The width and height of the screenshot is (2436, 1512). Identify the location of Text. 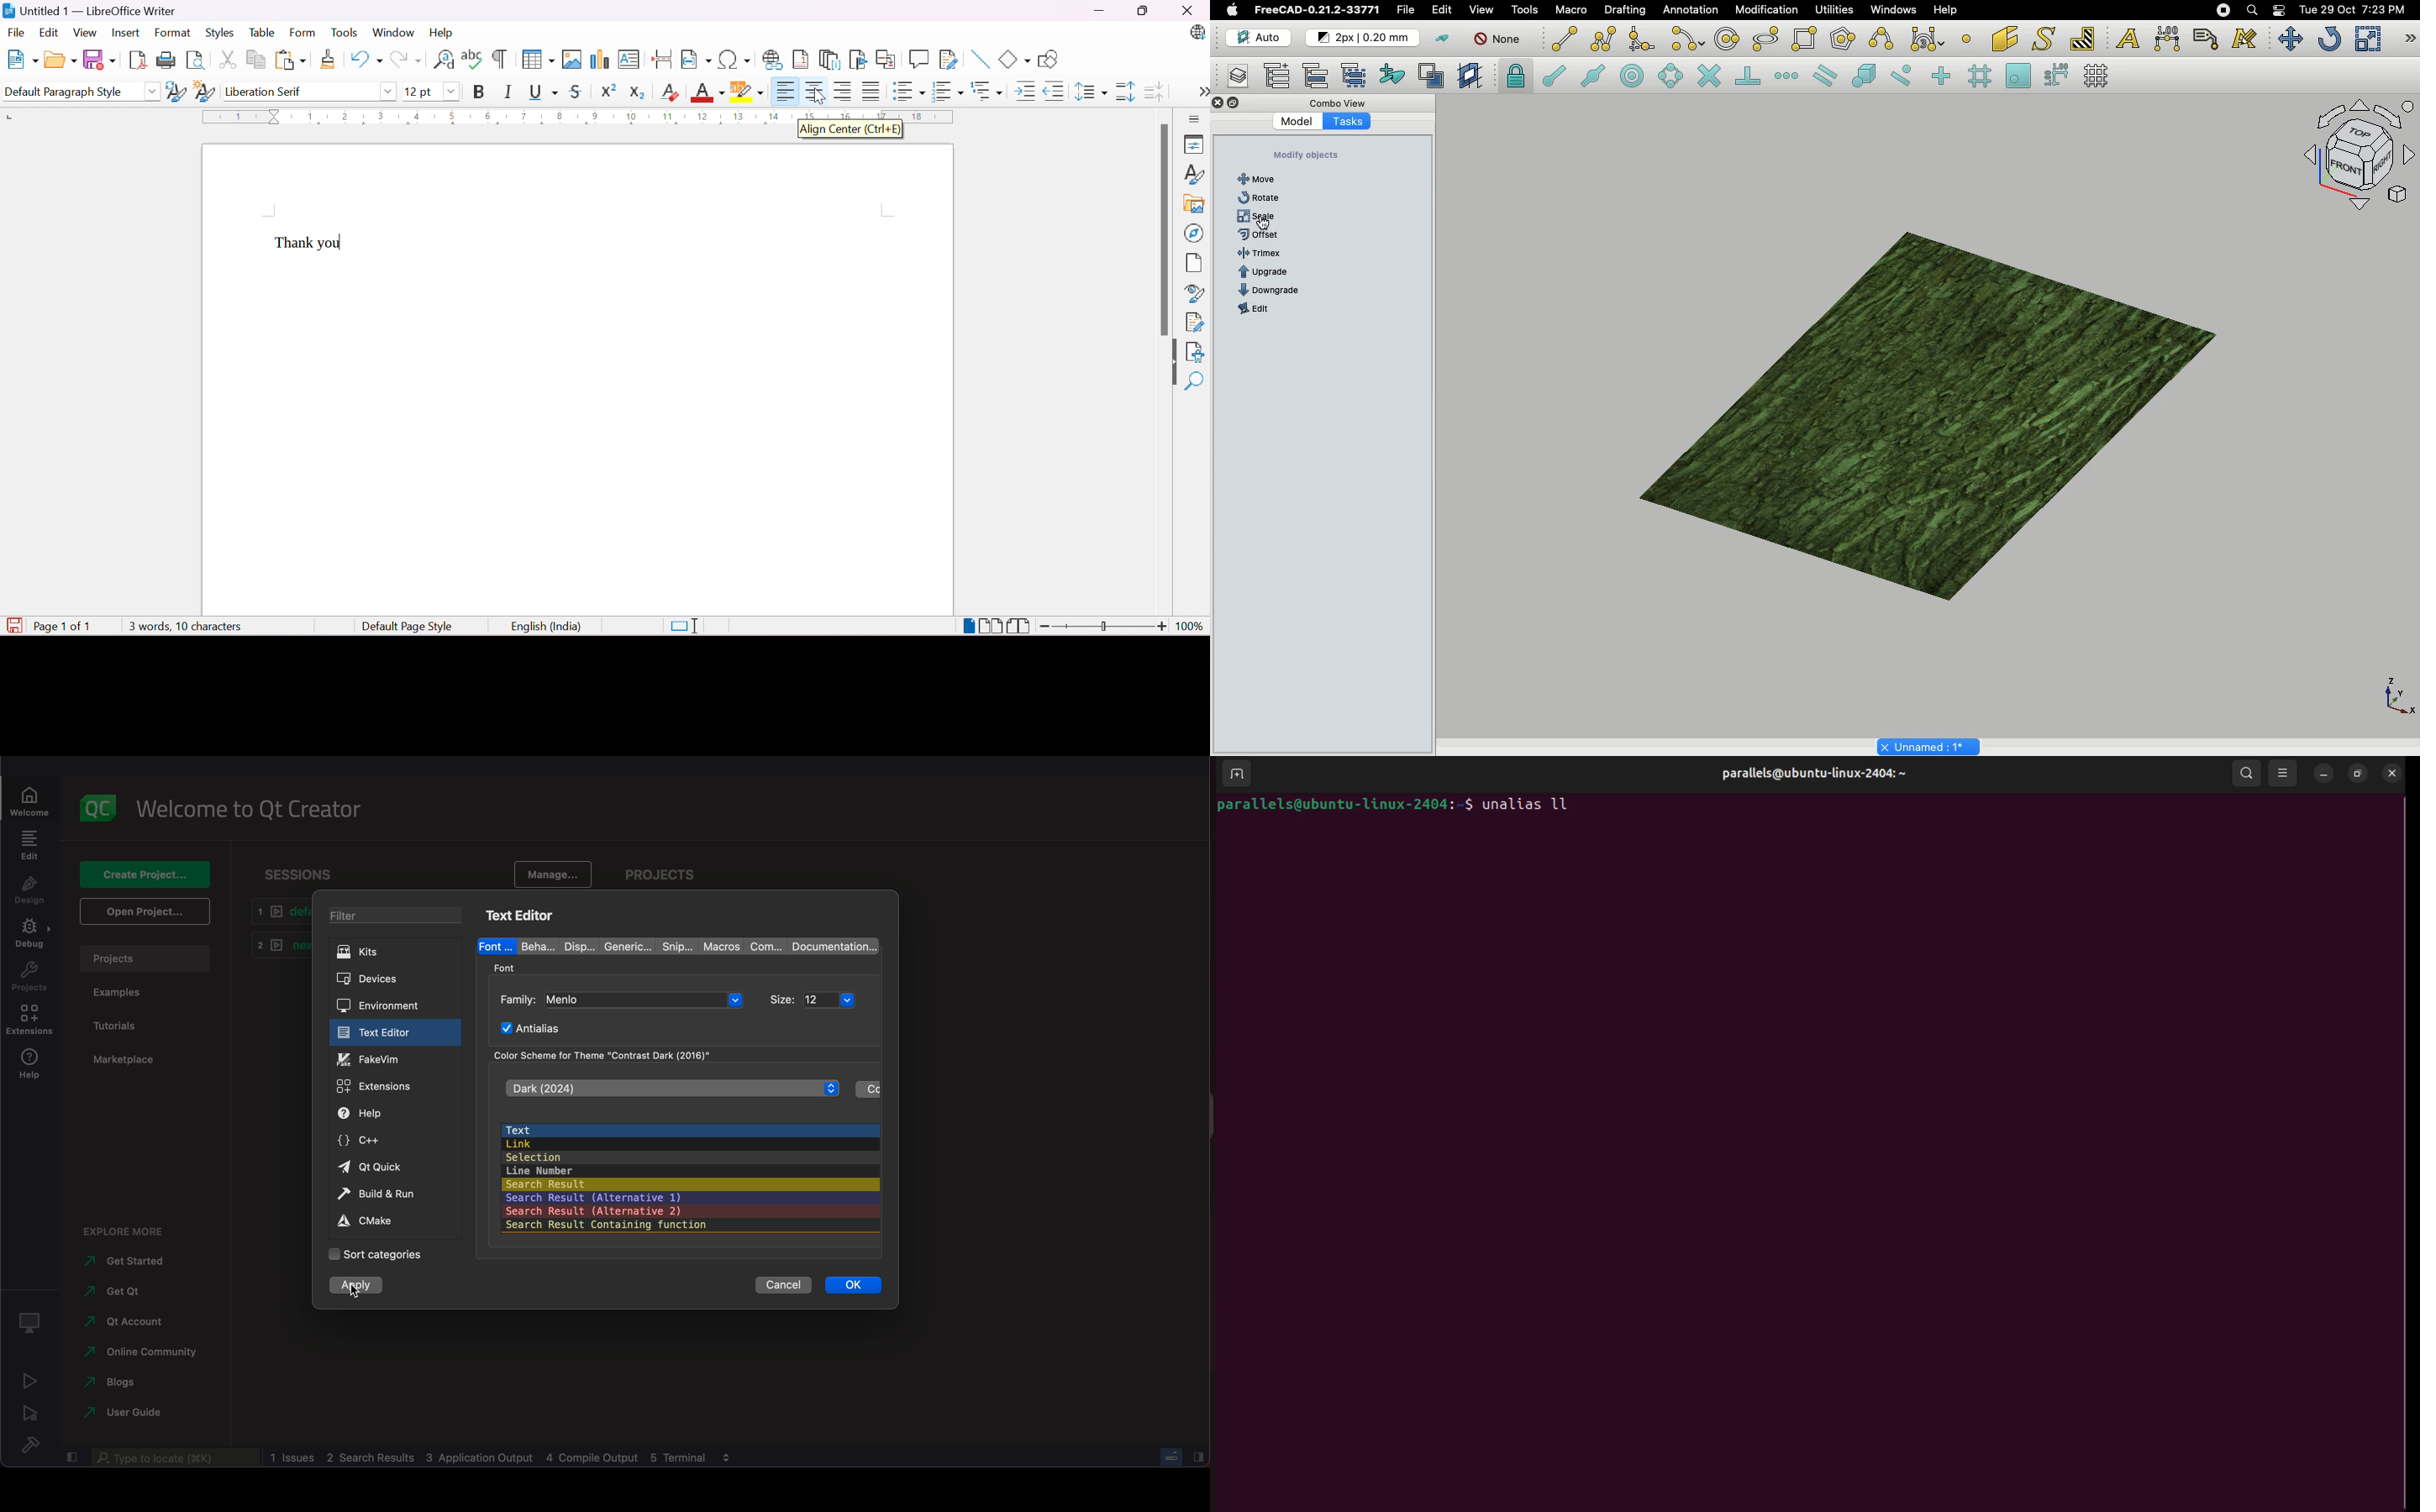
(2128, 37).